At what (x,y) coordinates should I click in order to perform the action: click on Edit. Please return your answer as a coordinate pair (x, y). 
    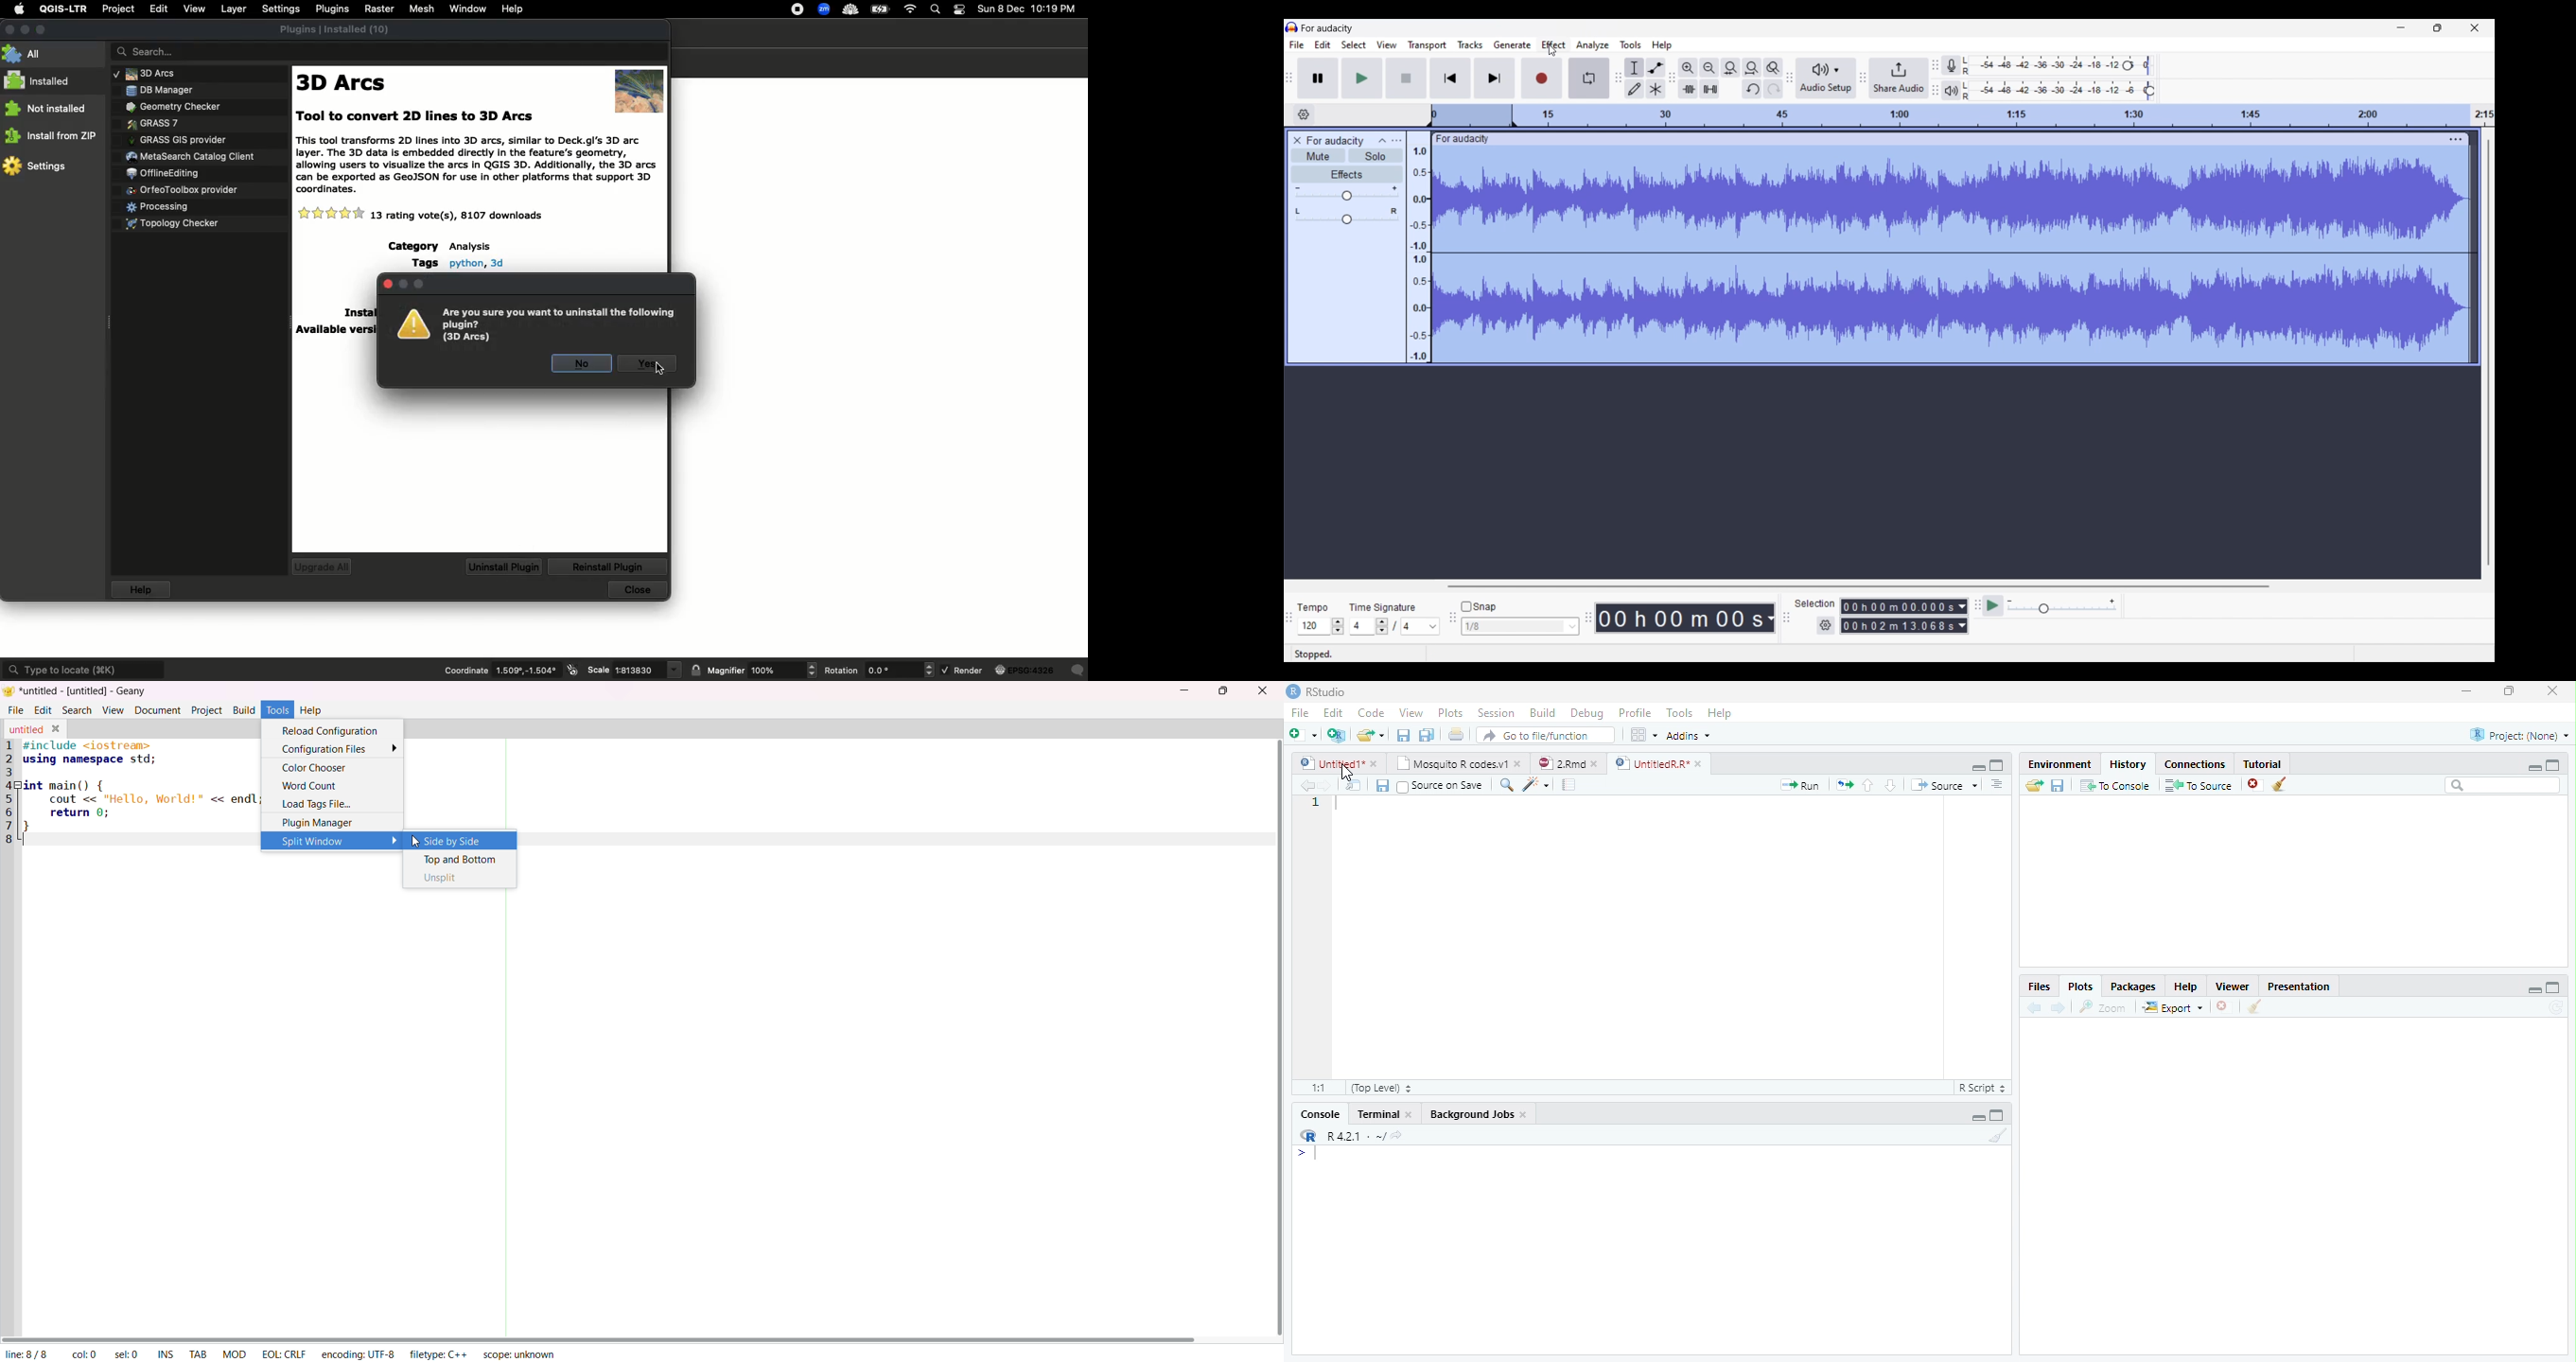
    Looking at the image, I should click on (1336, 715).